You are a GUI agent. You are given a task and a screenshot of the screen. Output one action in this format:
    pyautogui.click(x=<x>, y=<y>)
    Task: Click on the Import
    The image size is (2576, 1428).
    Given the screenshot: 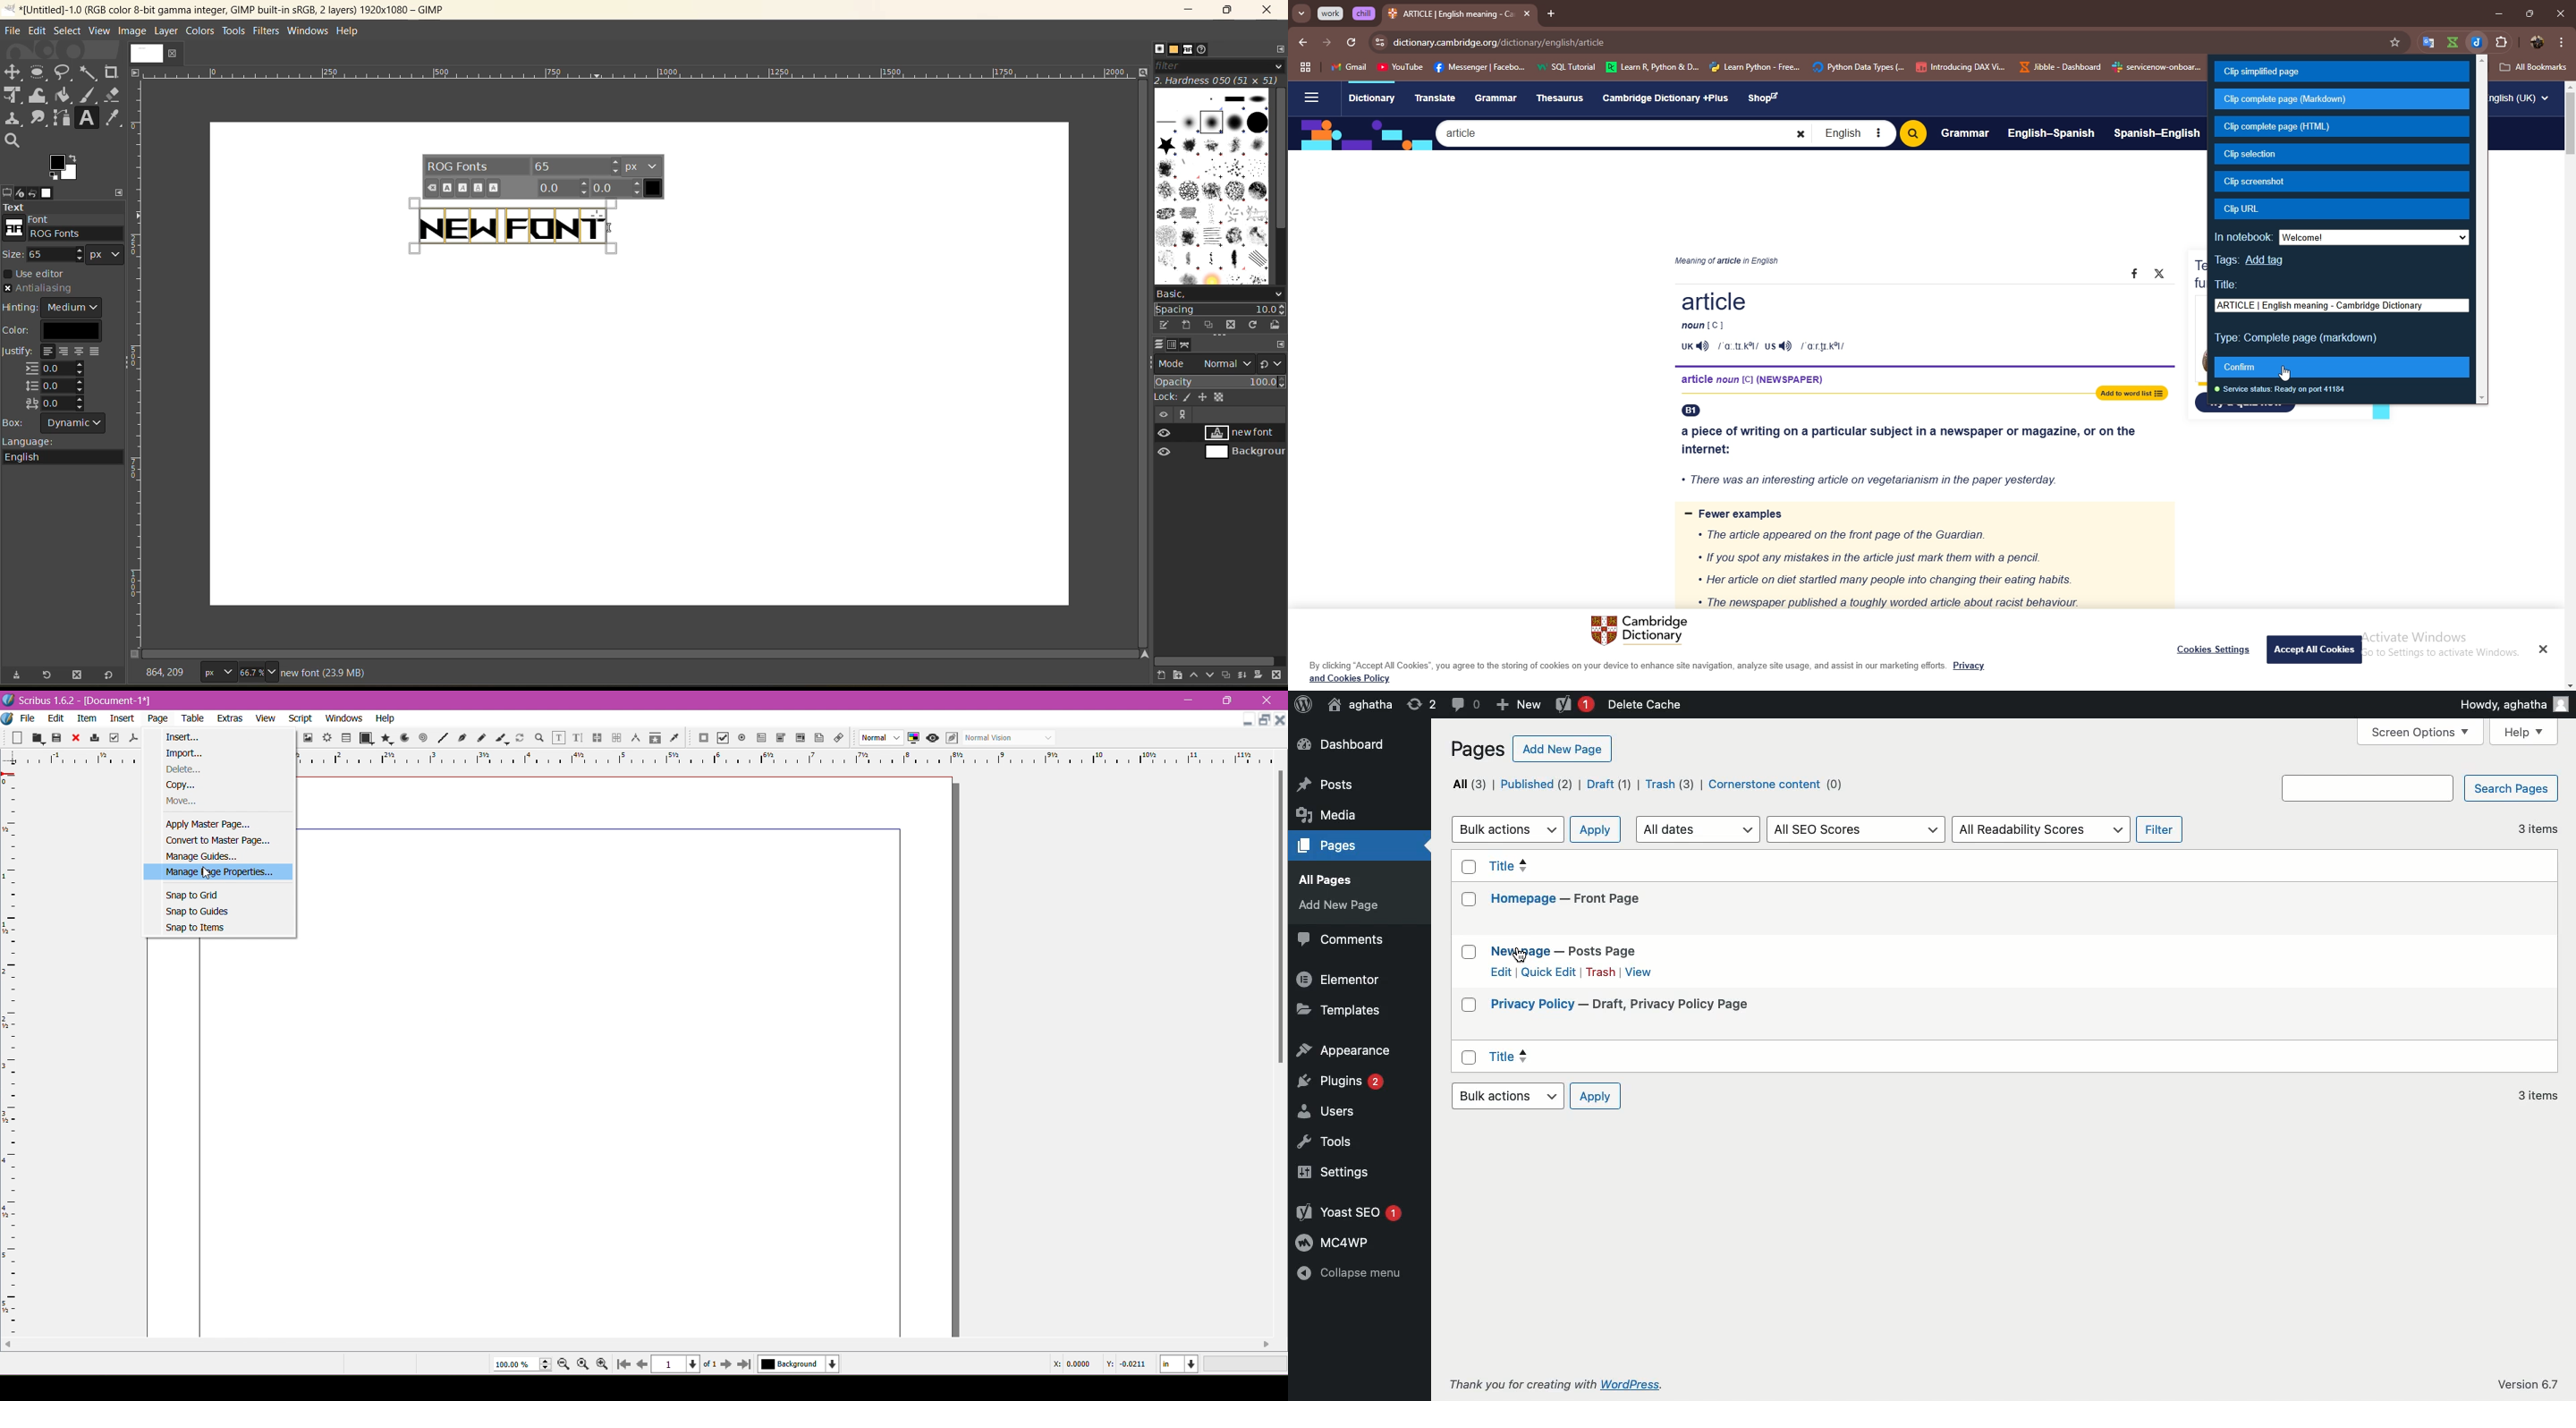 What is the action you would take?
    pyautogui.click(x=184, y=754)
    